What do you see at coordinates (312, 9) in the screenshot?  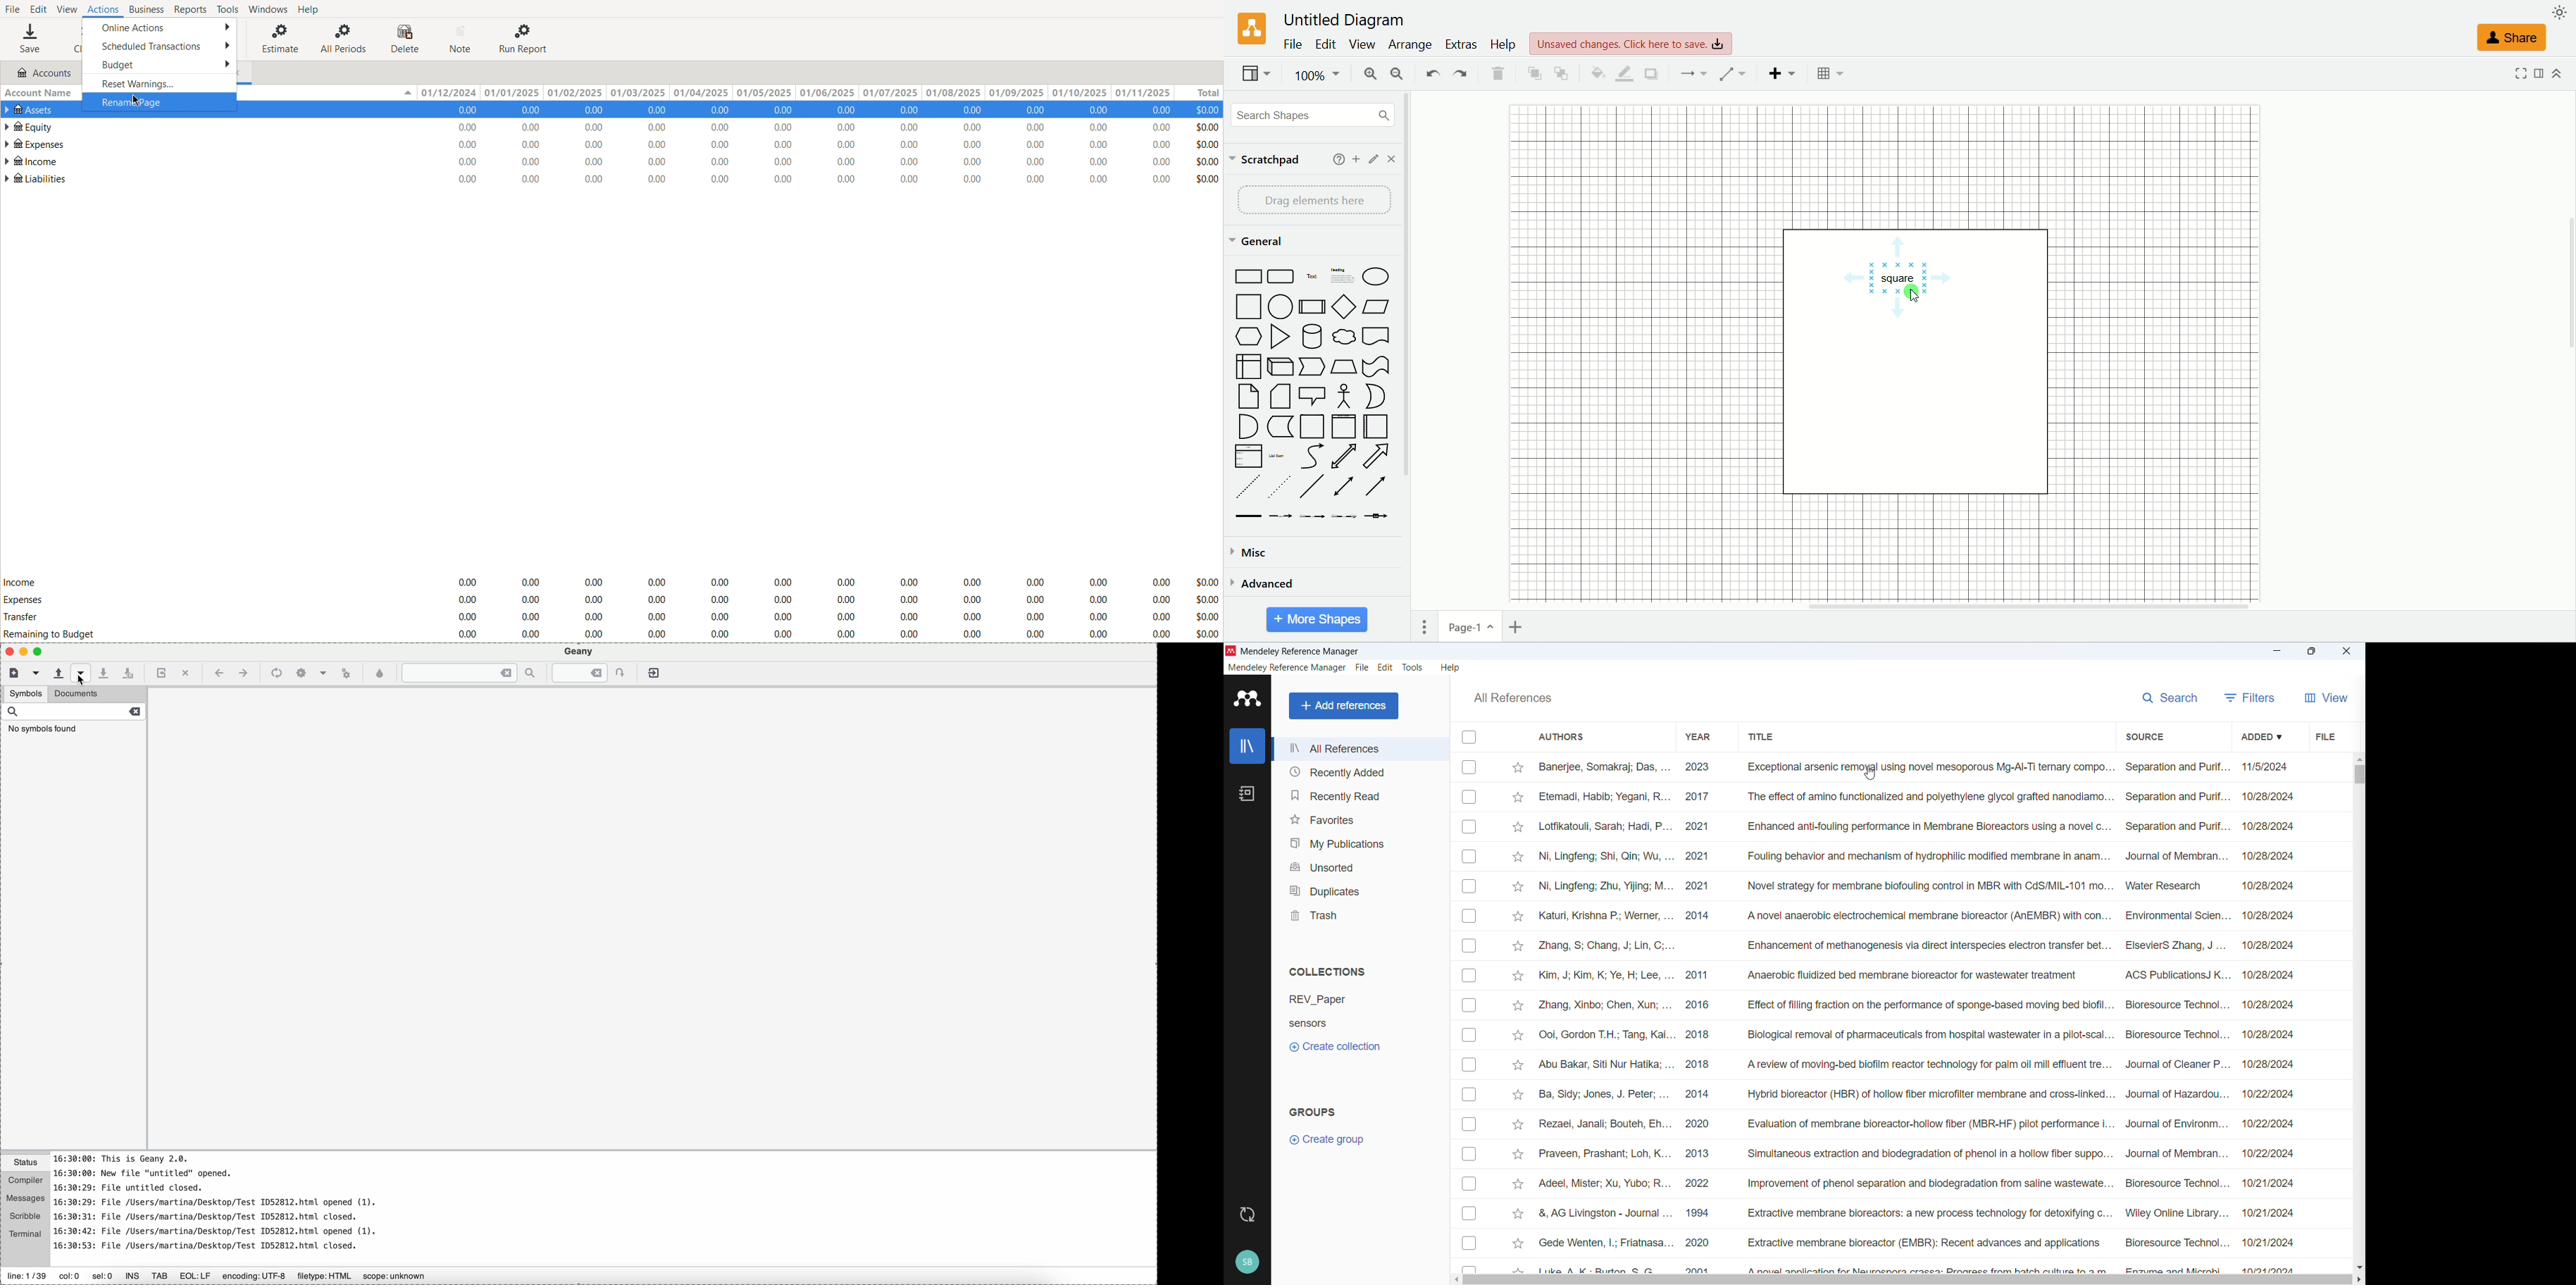 I see `Help` at bounding box center [312, 9].